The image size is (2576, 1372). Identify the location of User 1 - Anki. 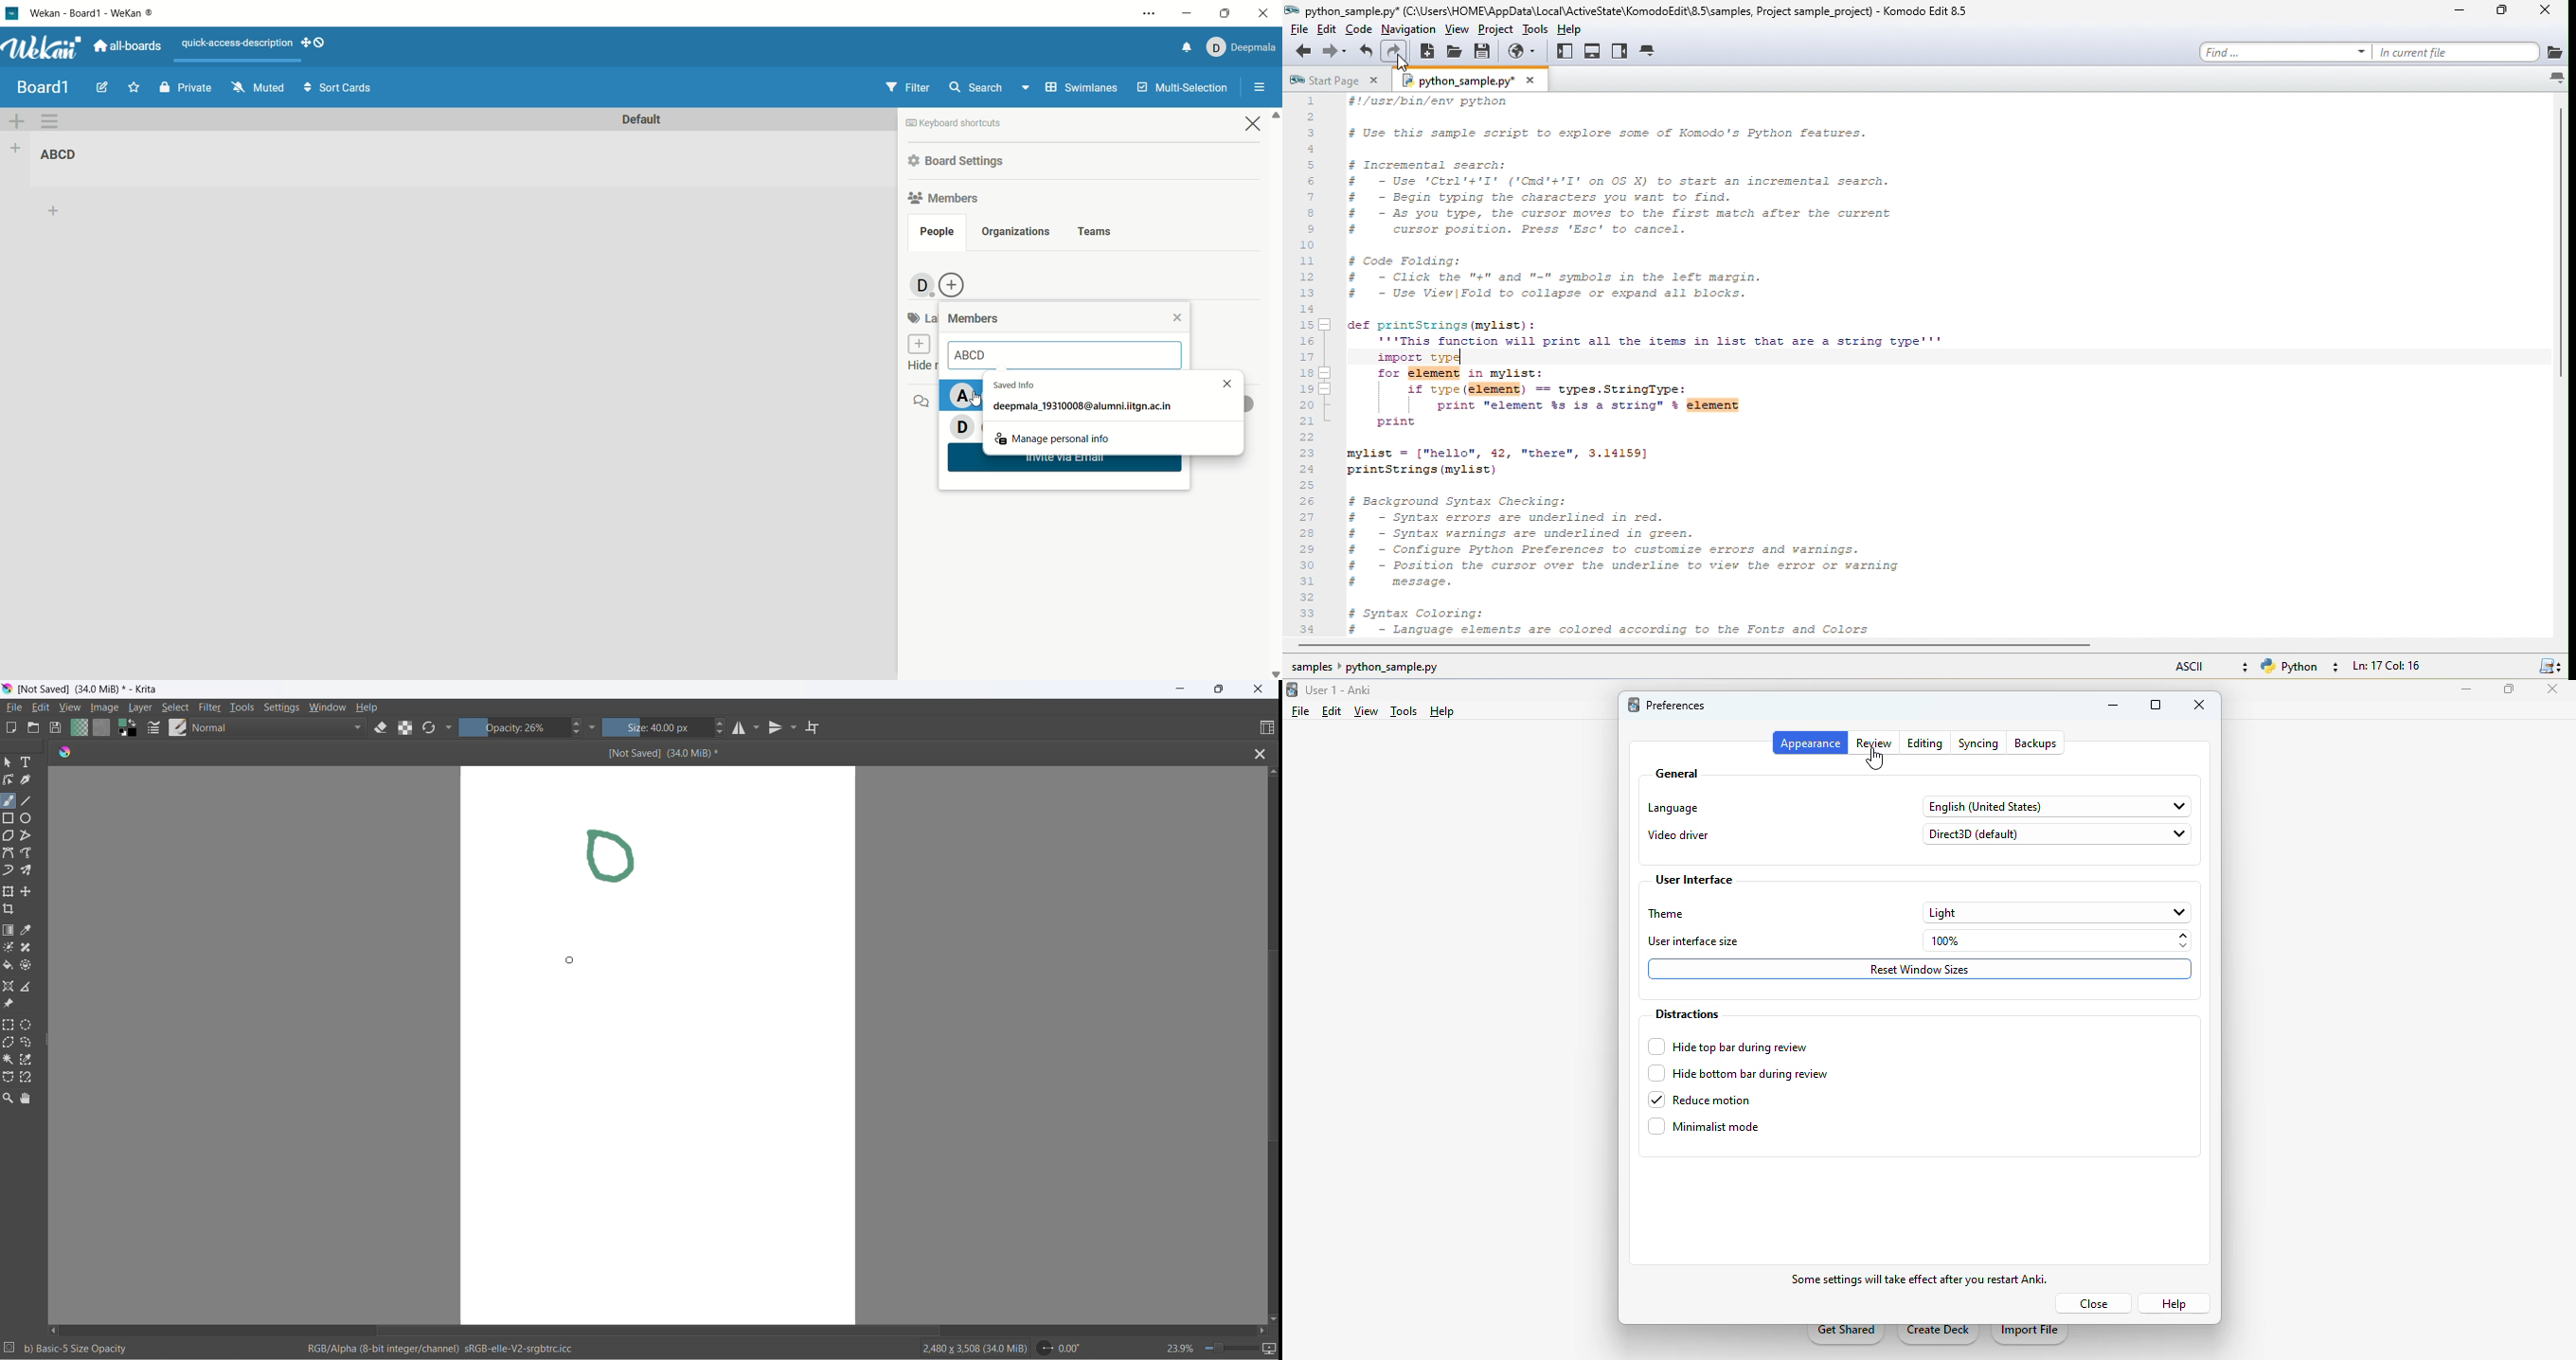
(1340, 689).